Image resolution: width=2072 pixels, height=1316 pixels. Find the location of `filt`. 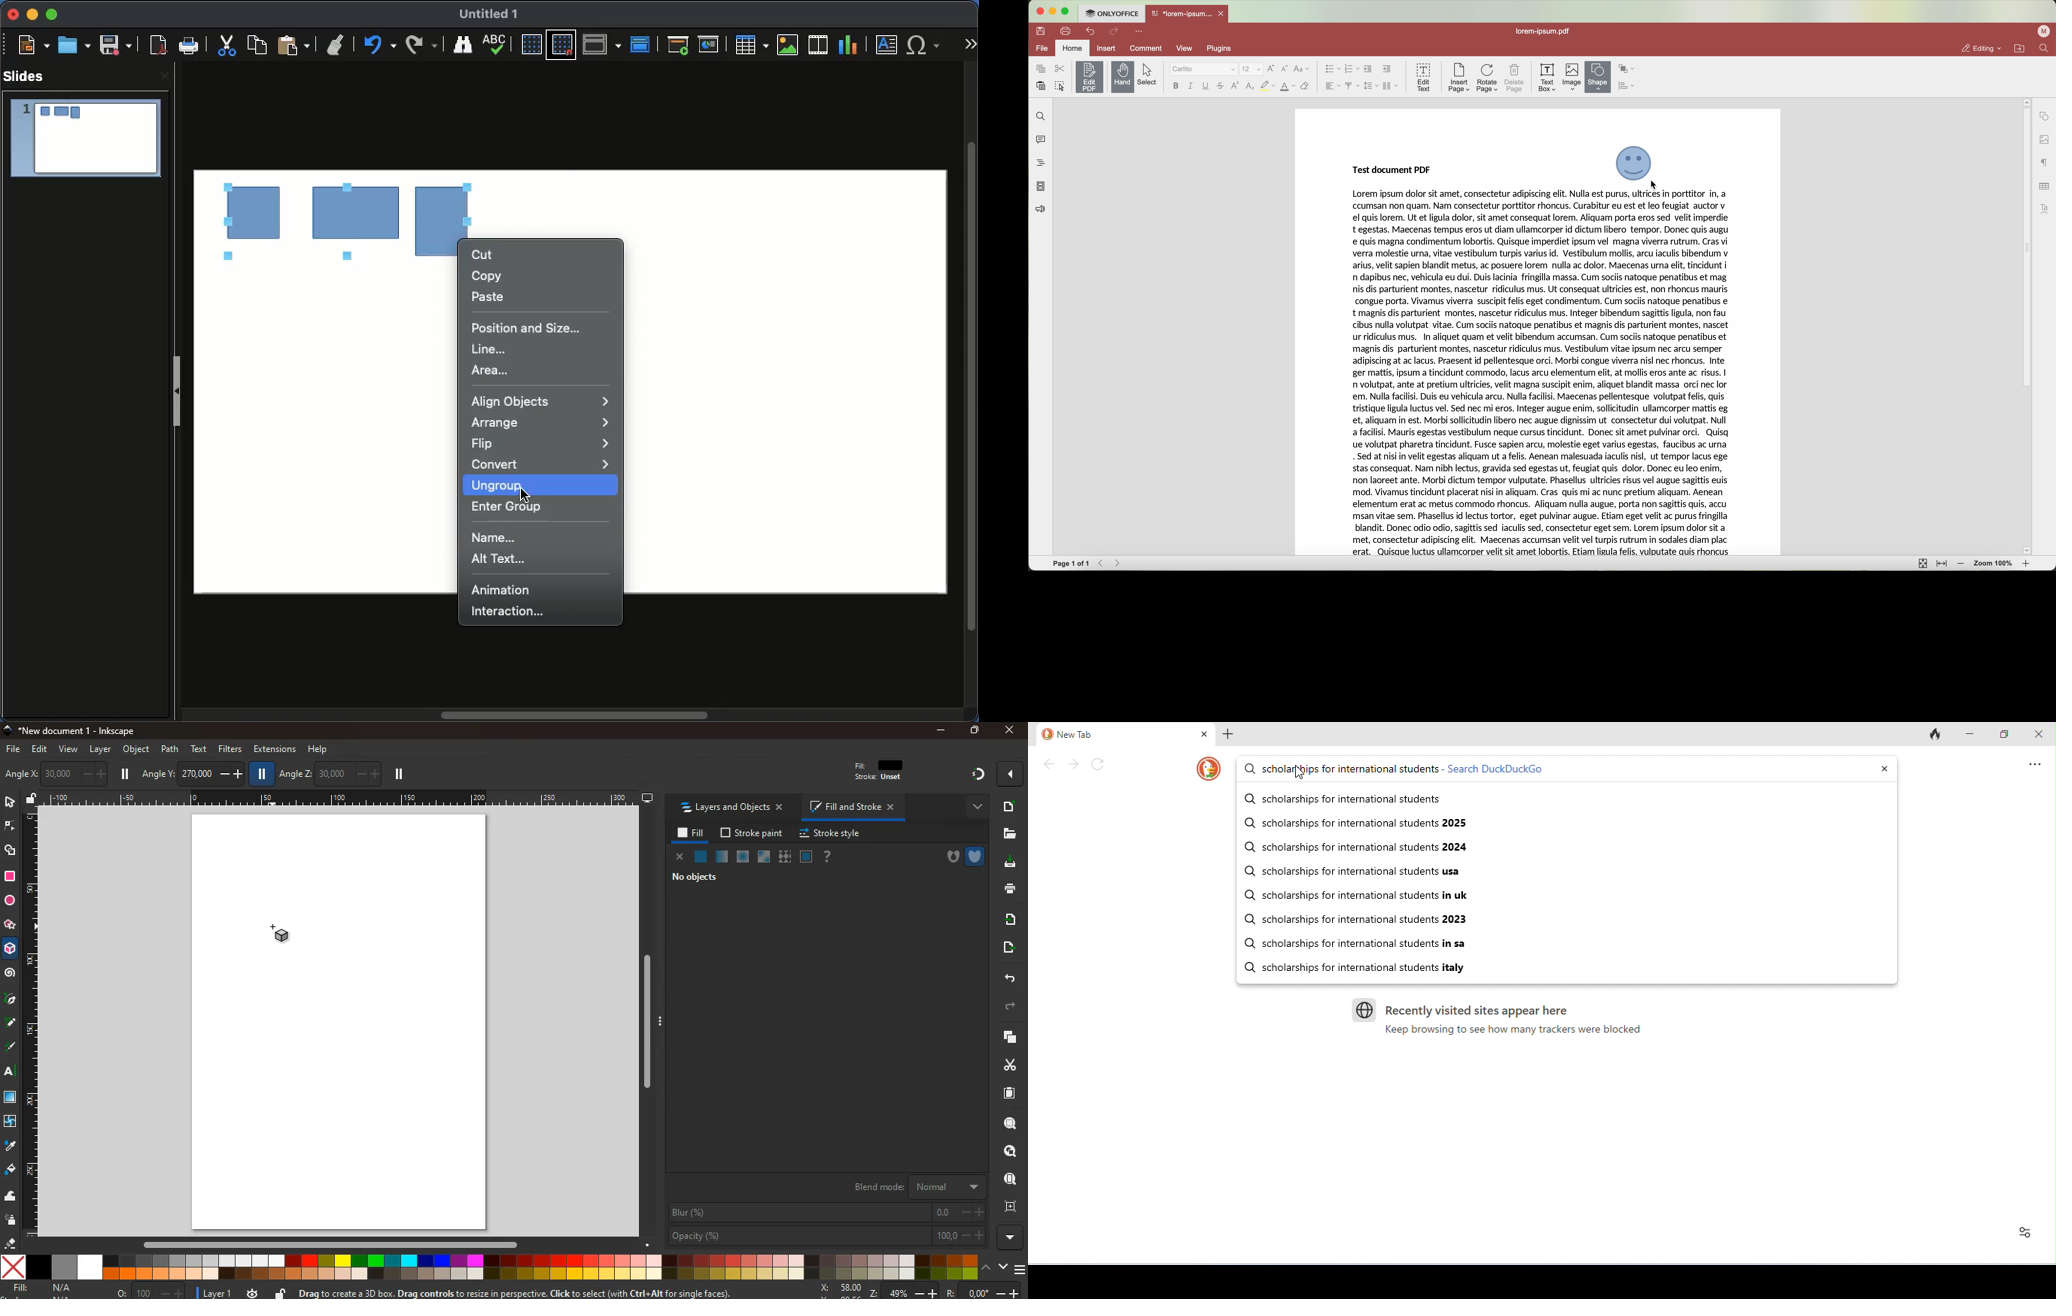

filt is located at coordinates (880, 774).